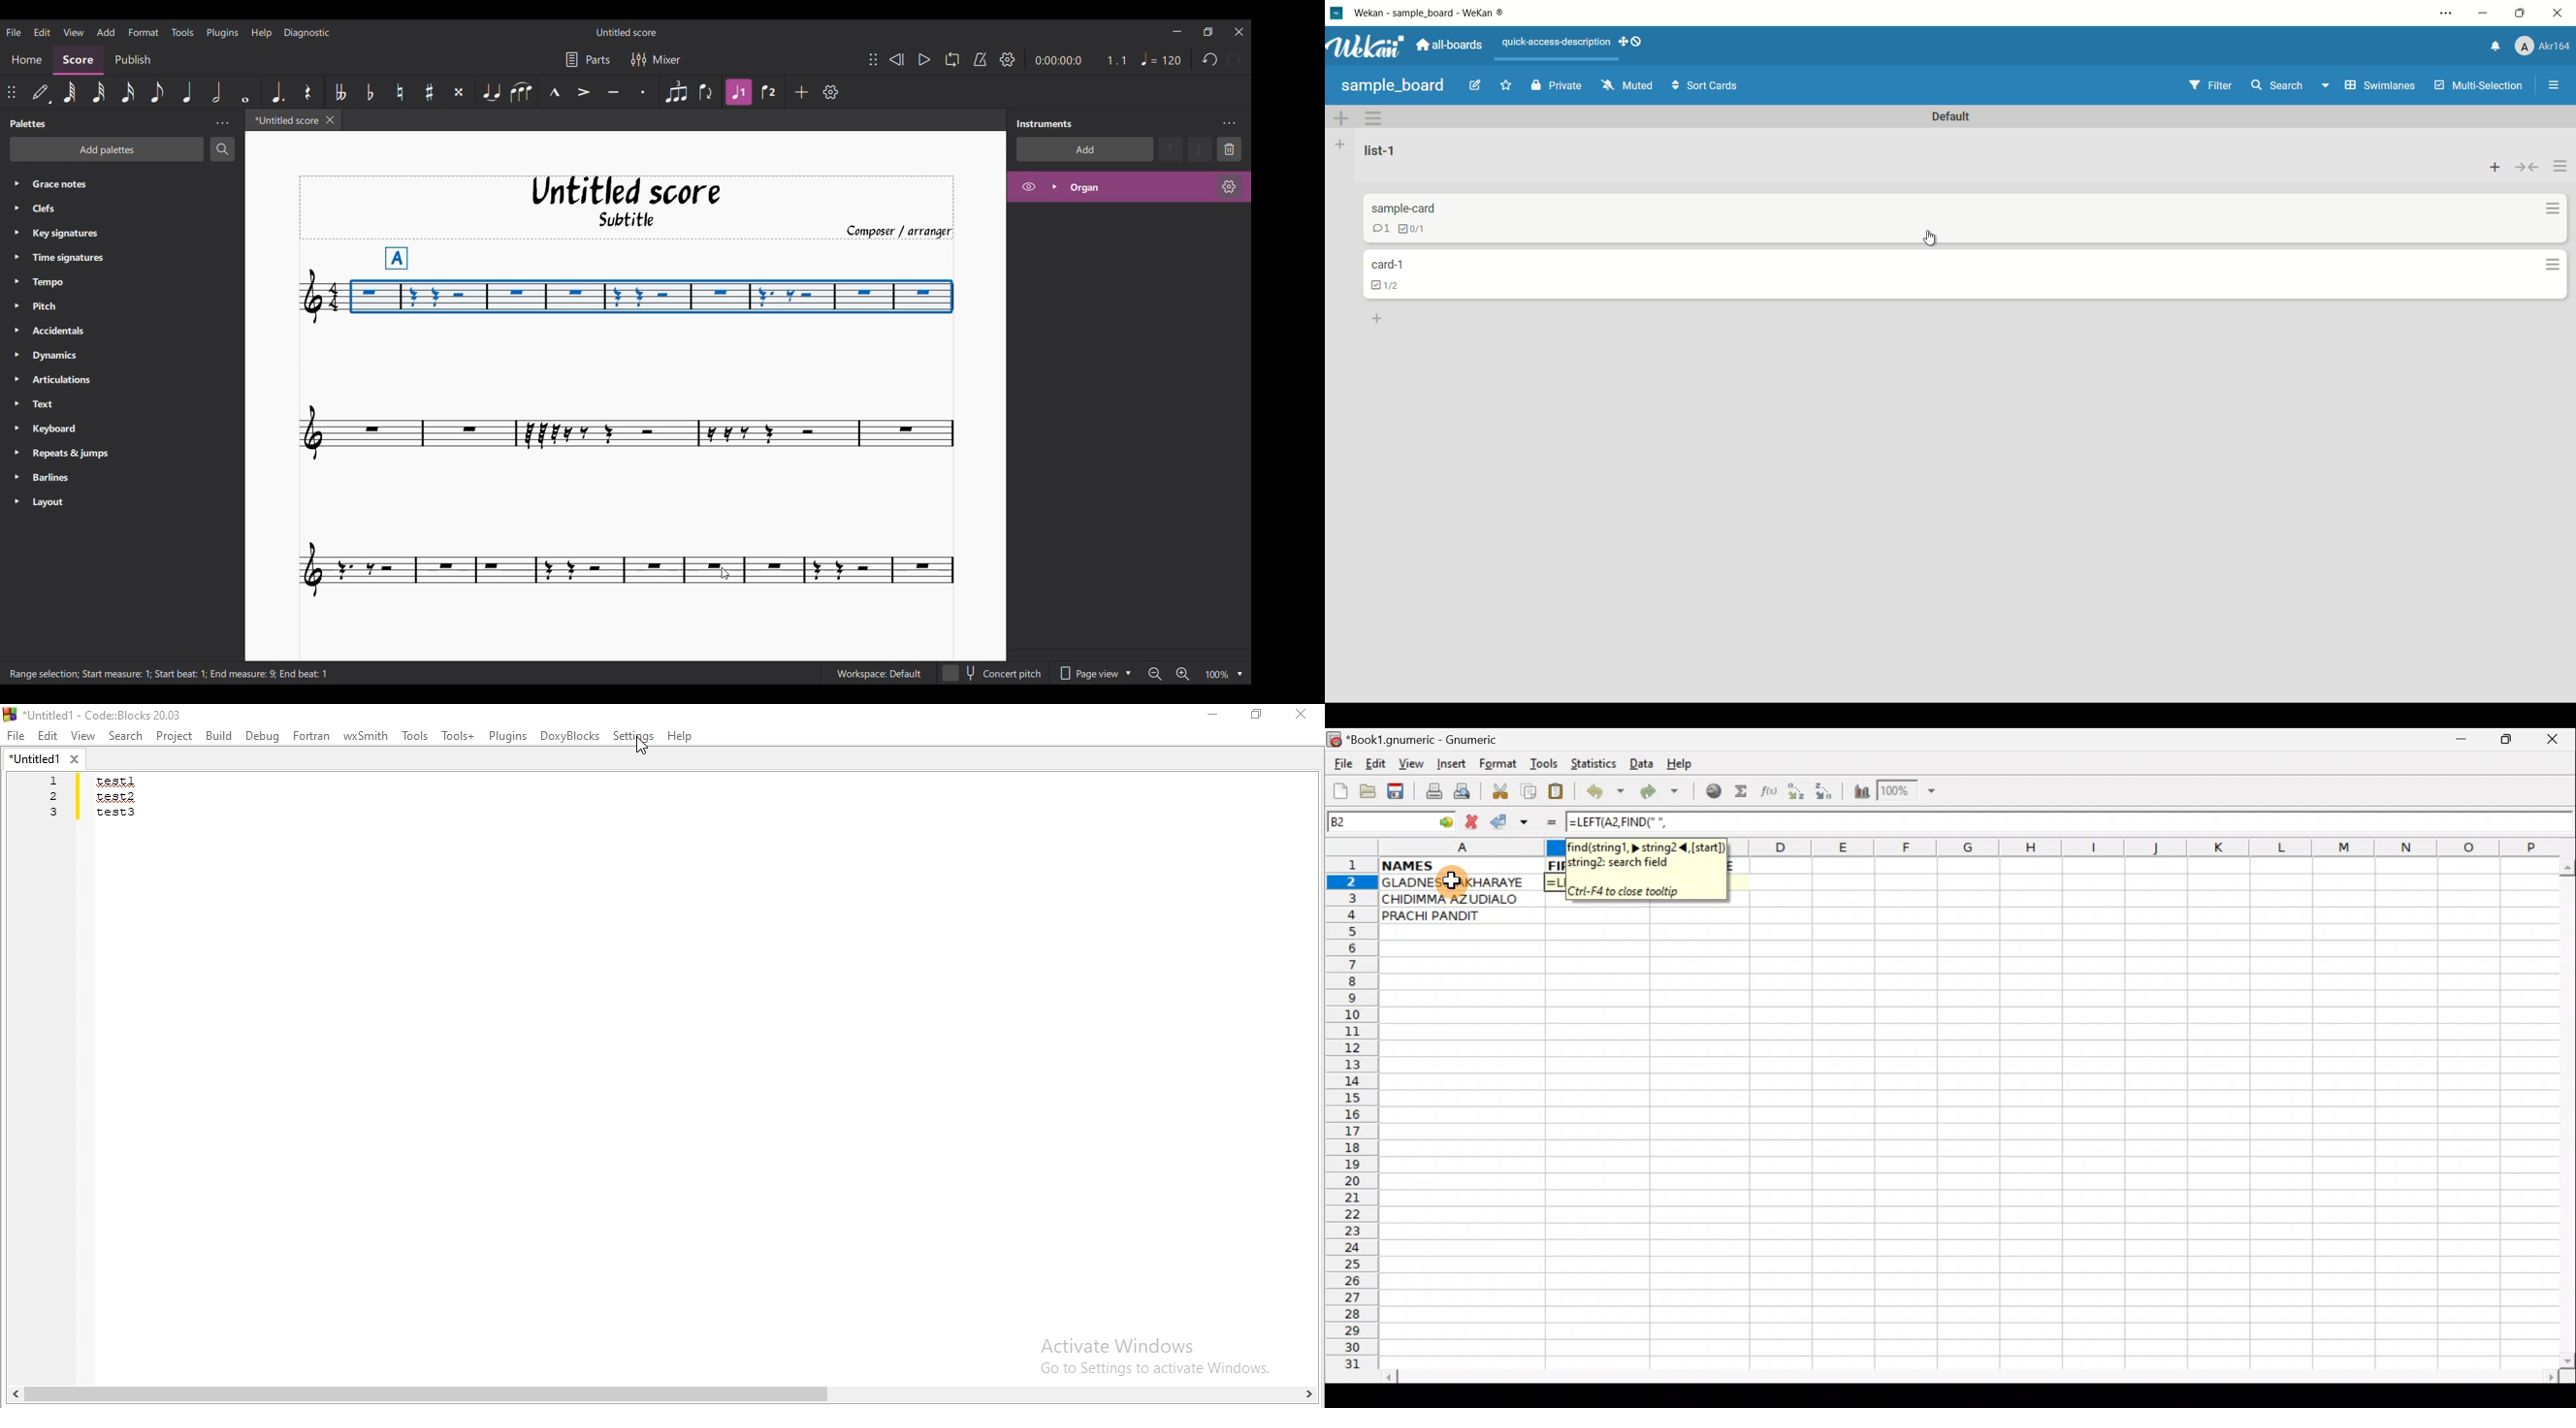 This screenshot has height=1428, width=2576. What do you see at coordinates (1352, 1119) in the screenshot?
I see `Rows` at bounding box center [1352, 1119].